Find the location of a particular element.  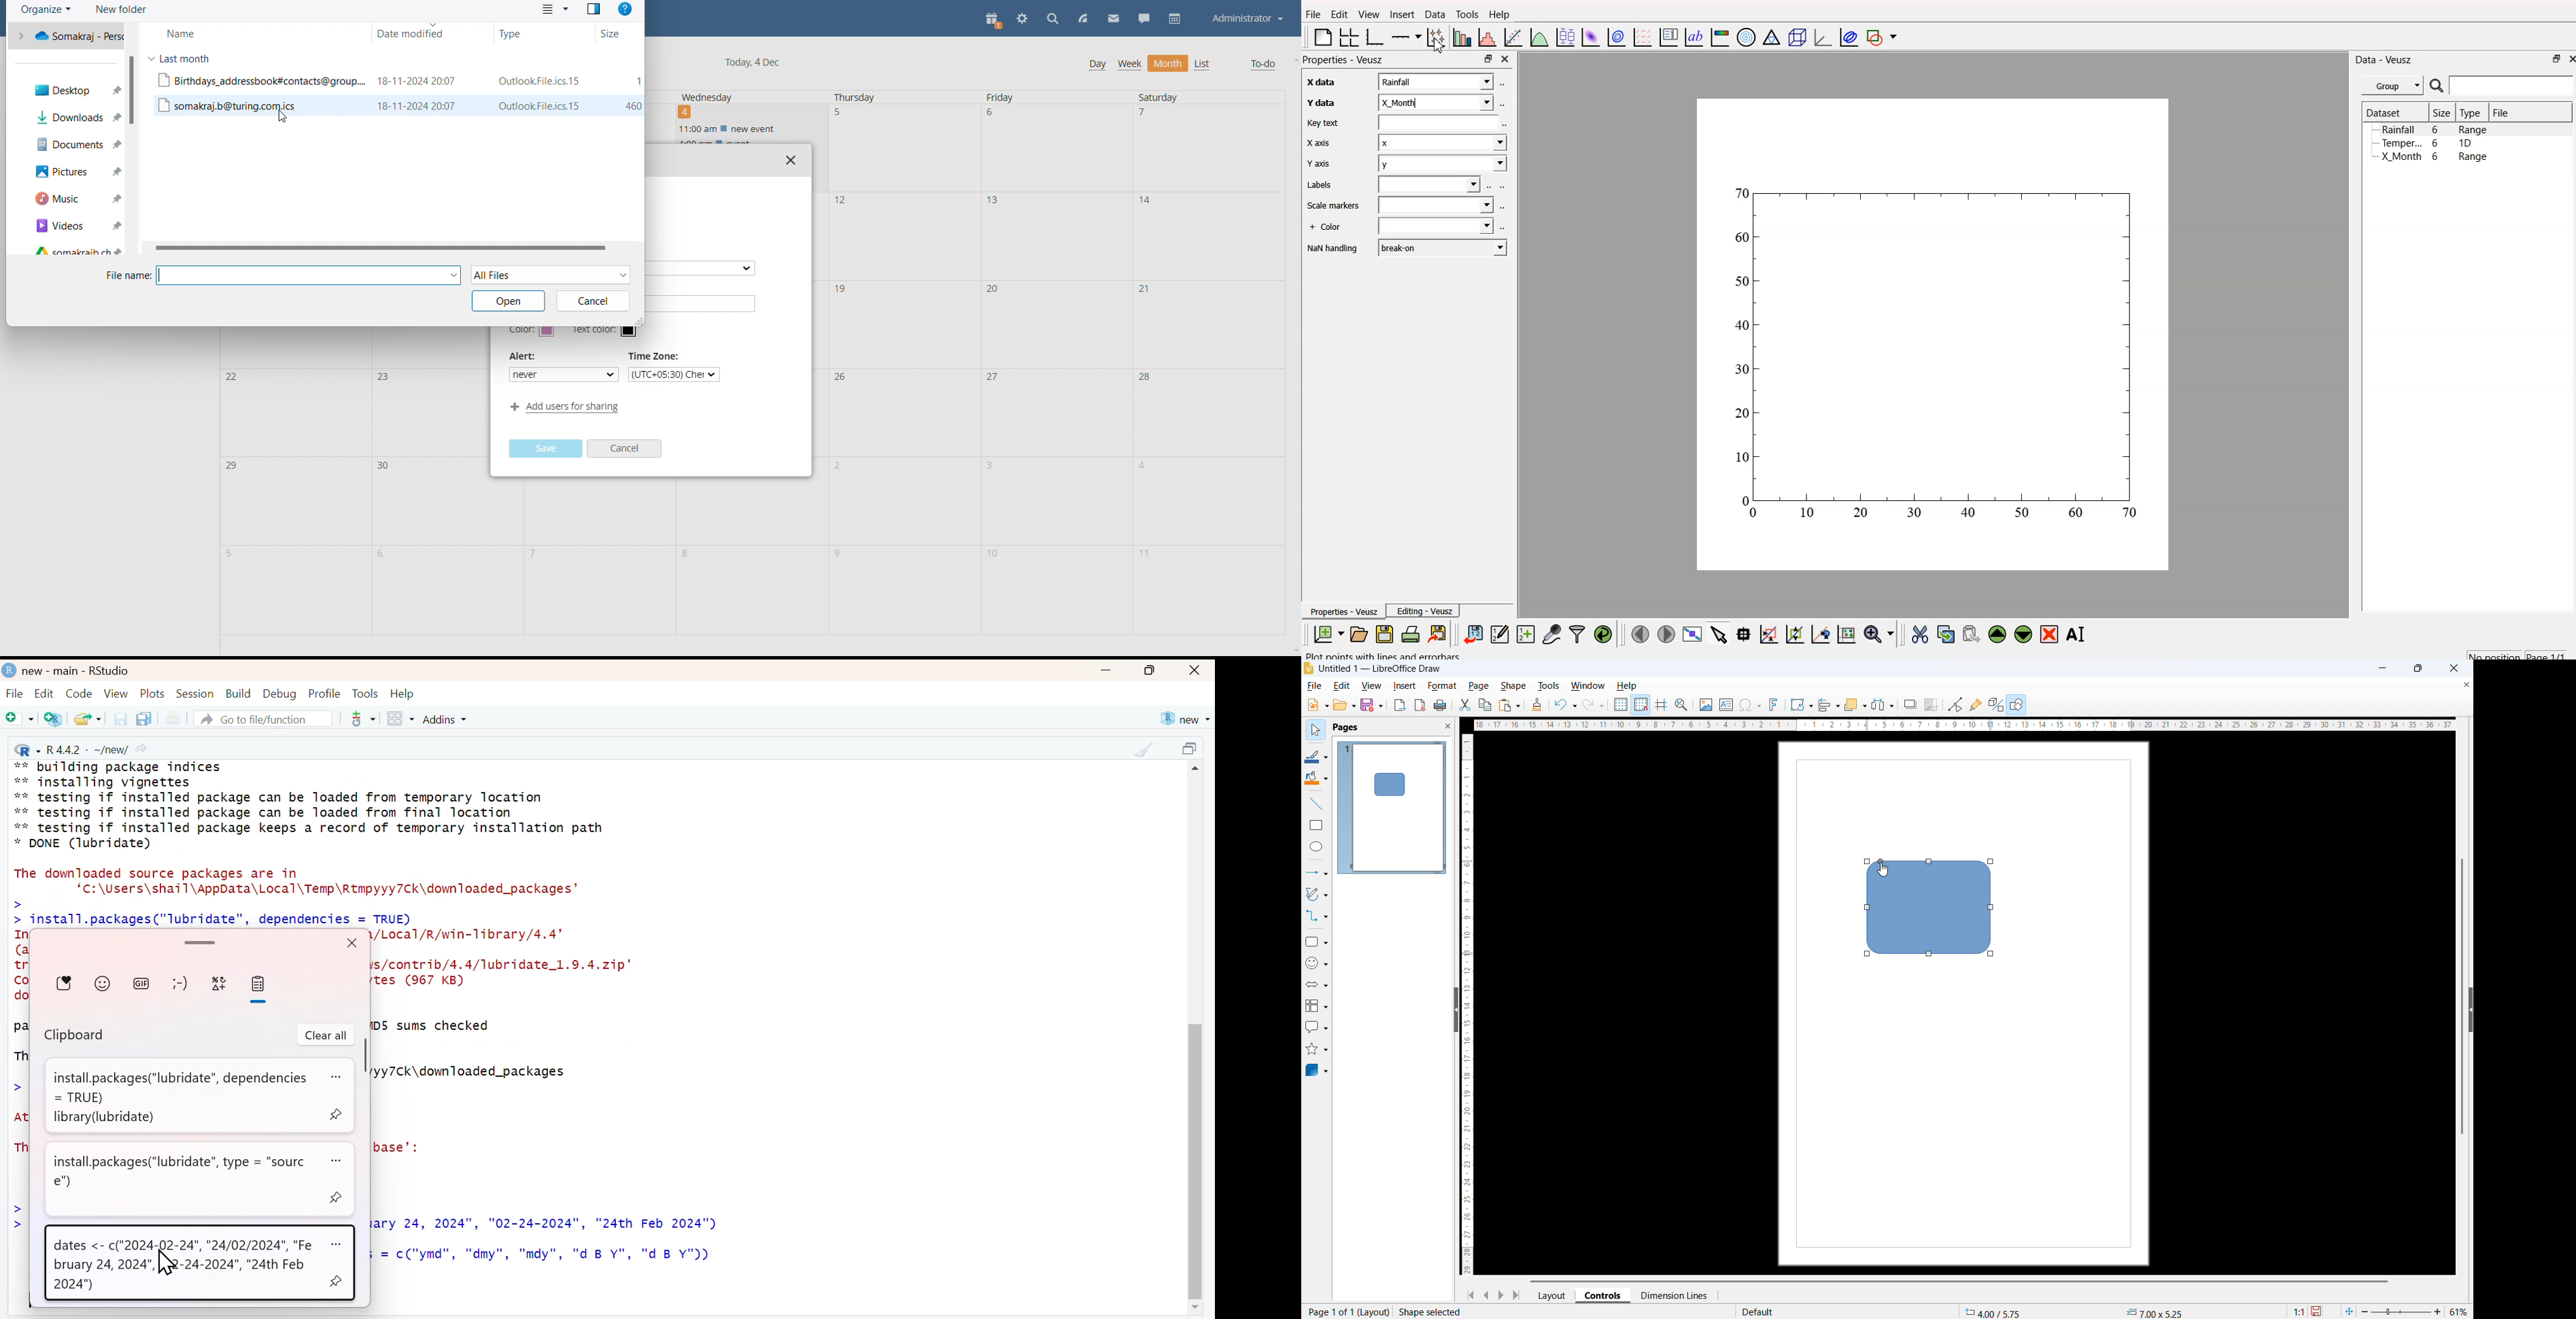

scroll bar is located at coordinates (198, 941).